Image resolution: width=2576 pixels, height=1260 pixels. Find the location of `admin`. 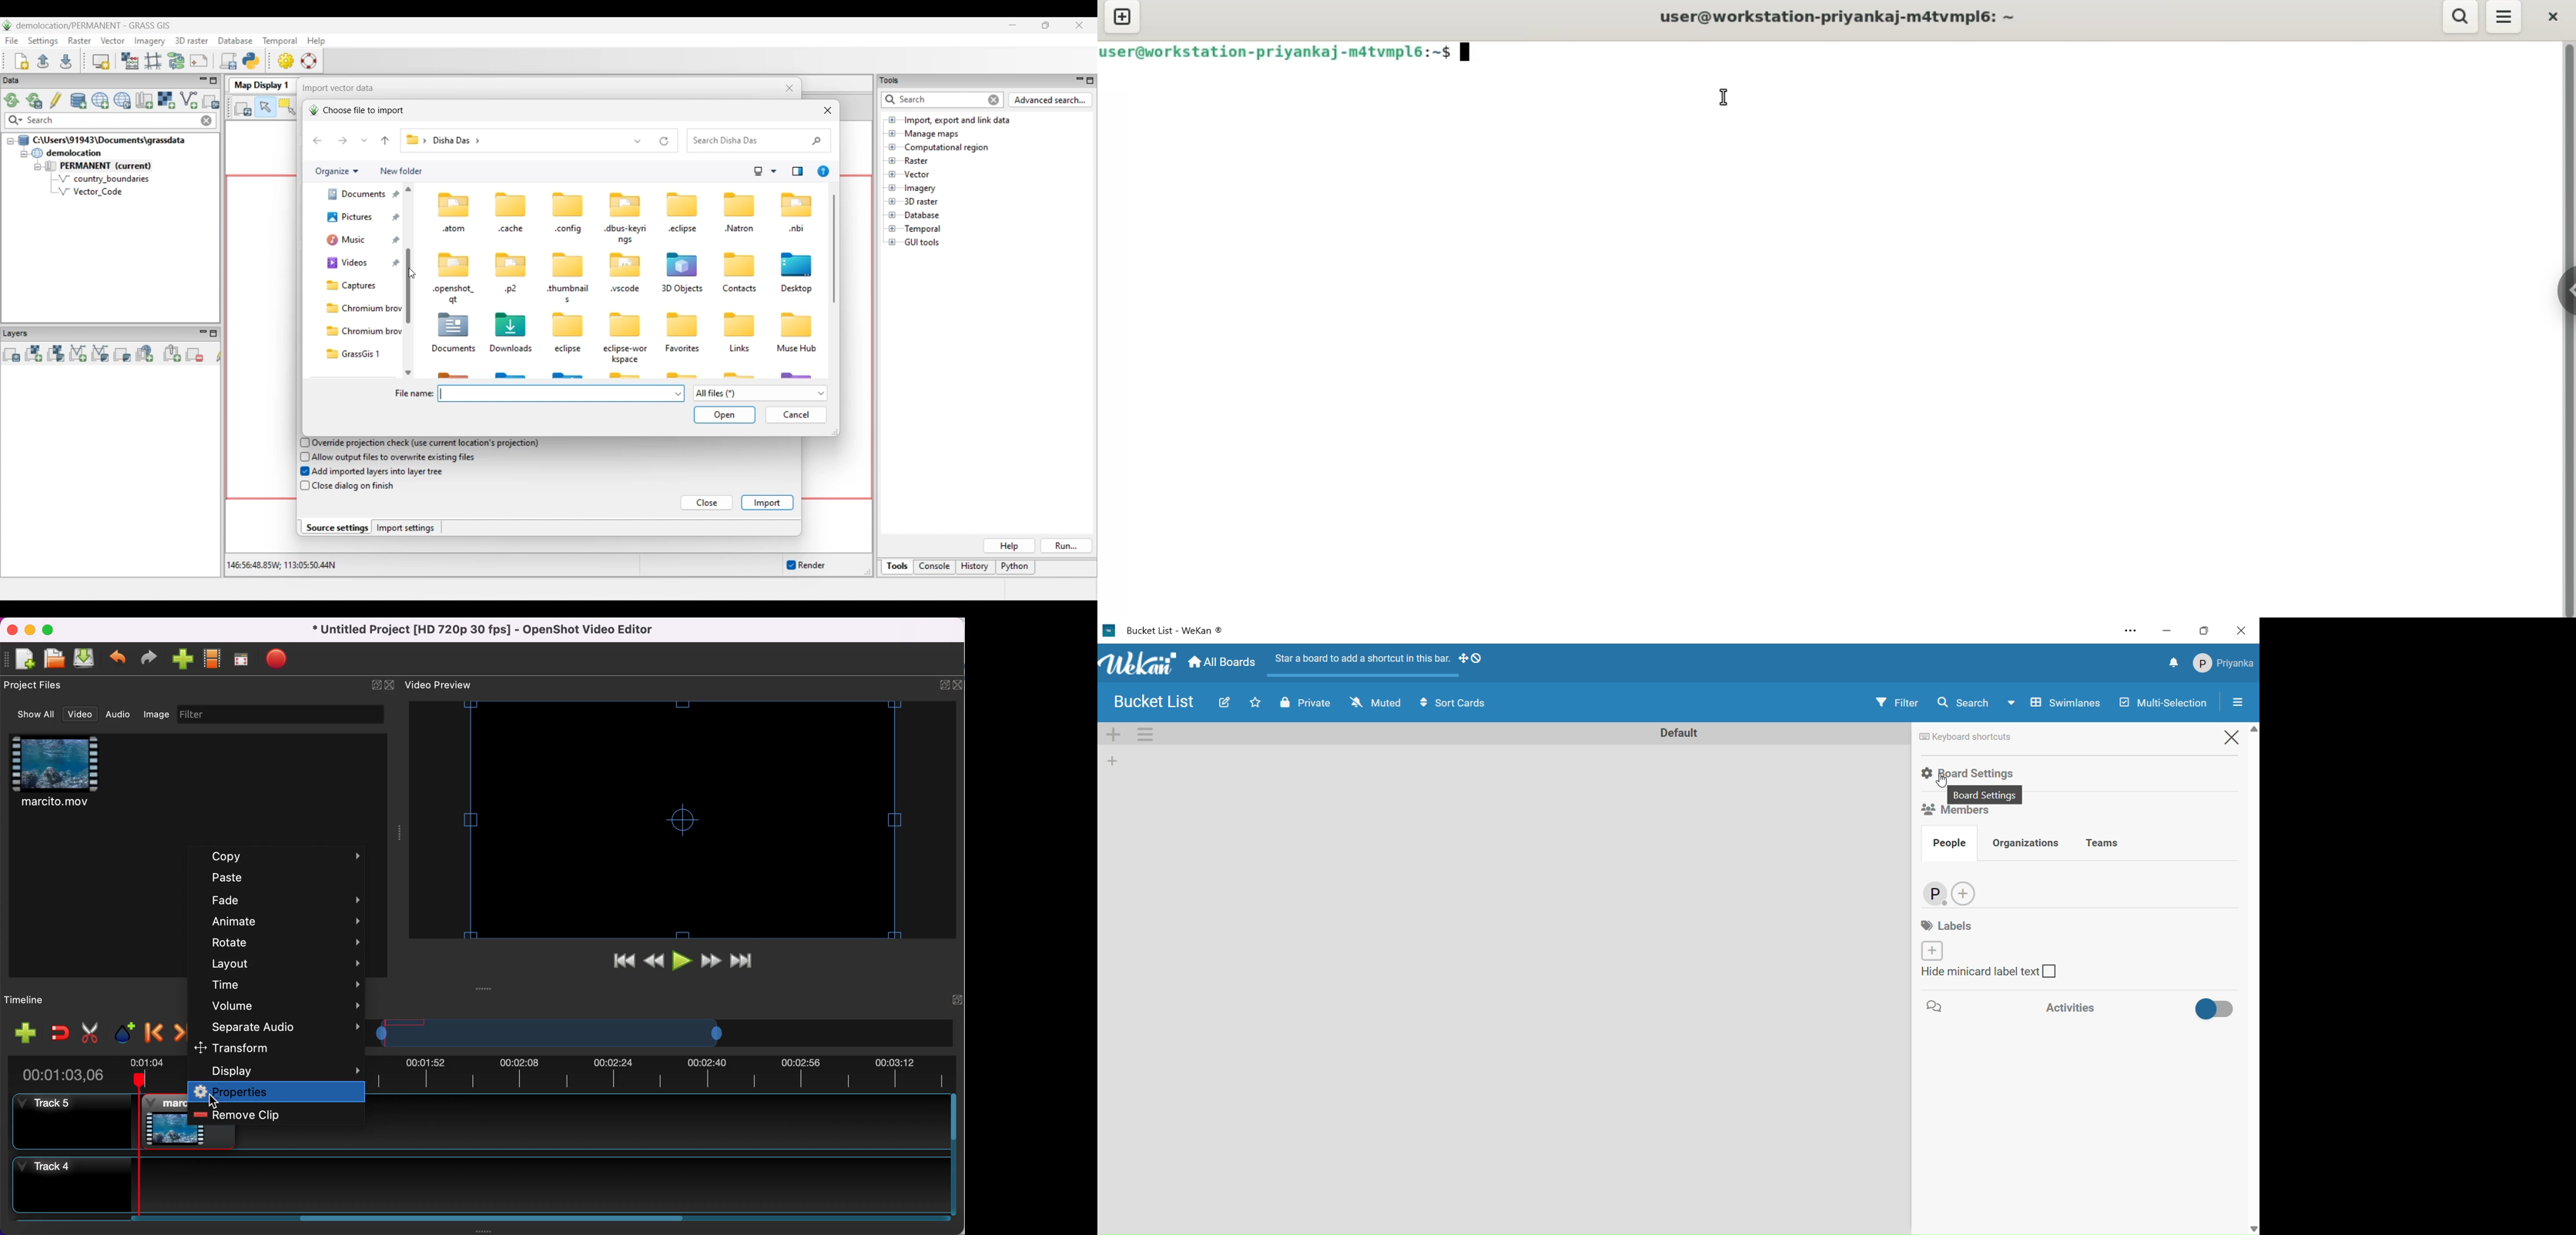

admin is located at coordinates (1935, 893).